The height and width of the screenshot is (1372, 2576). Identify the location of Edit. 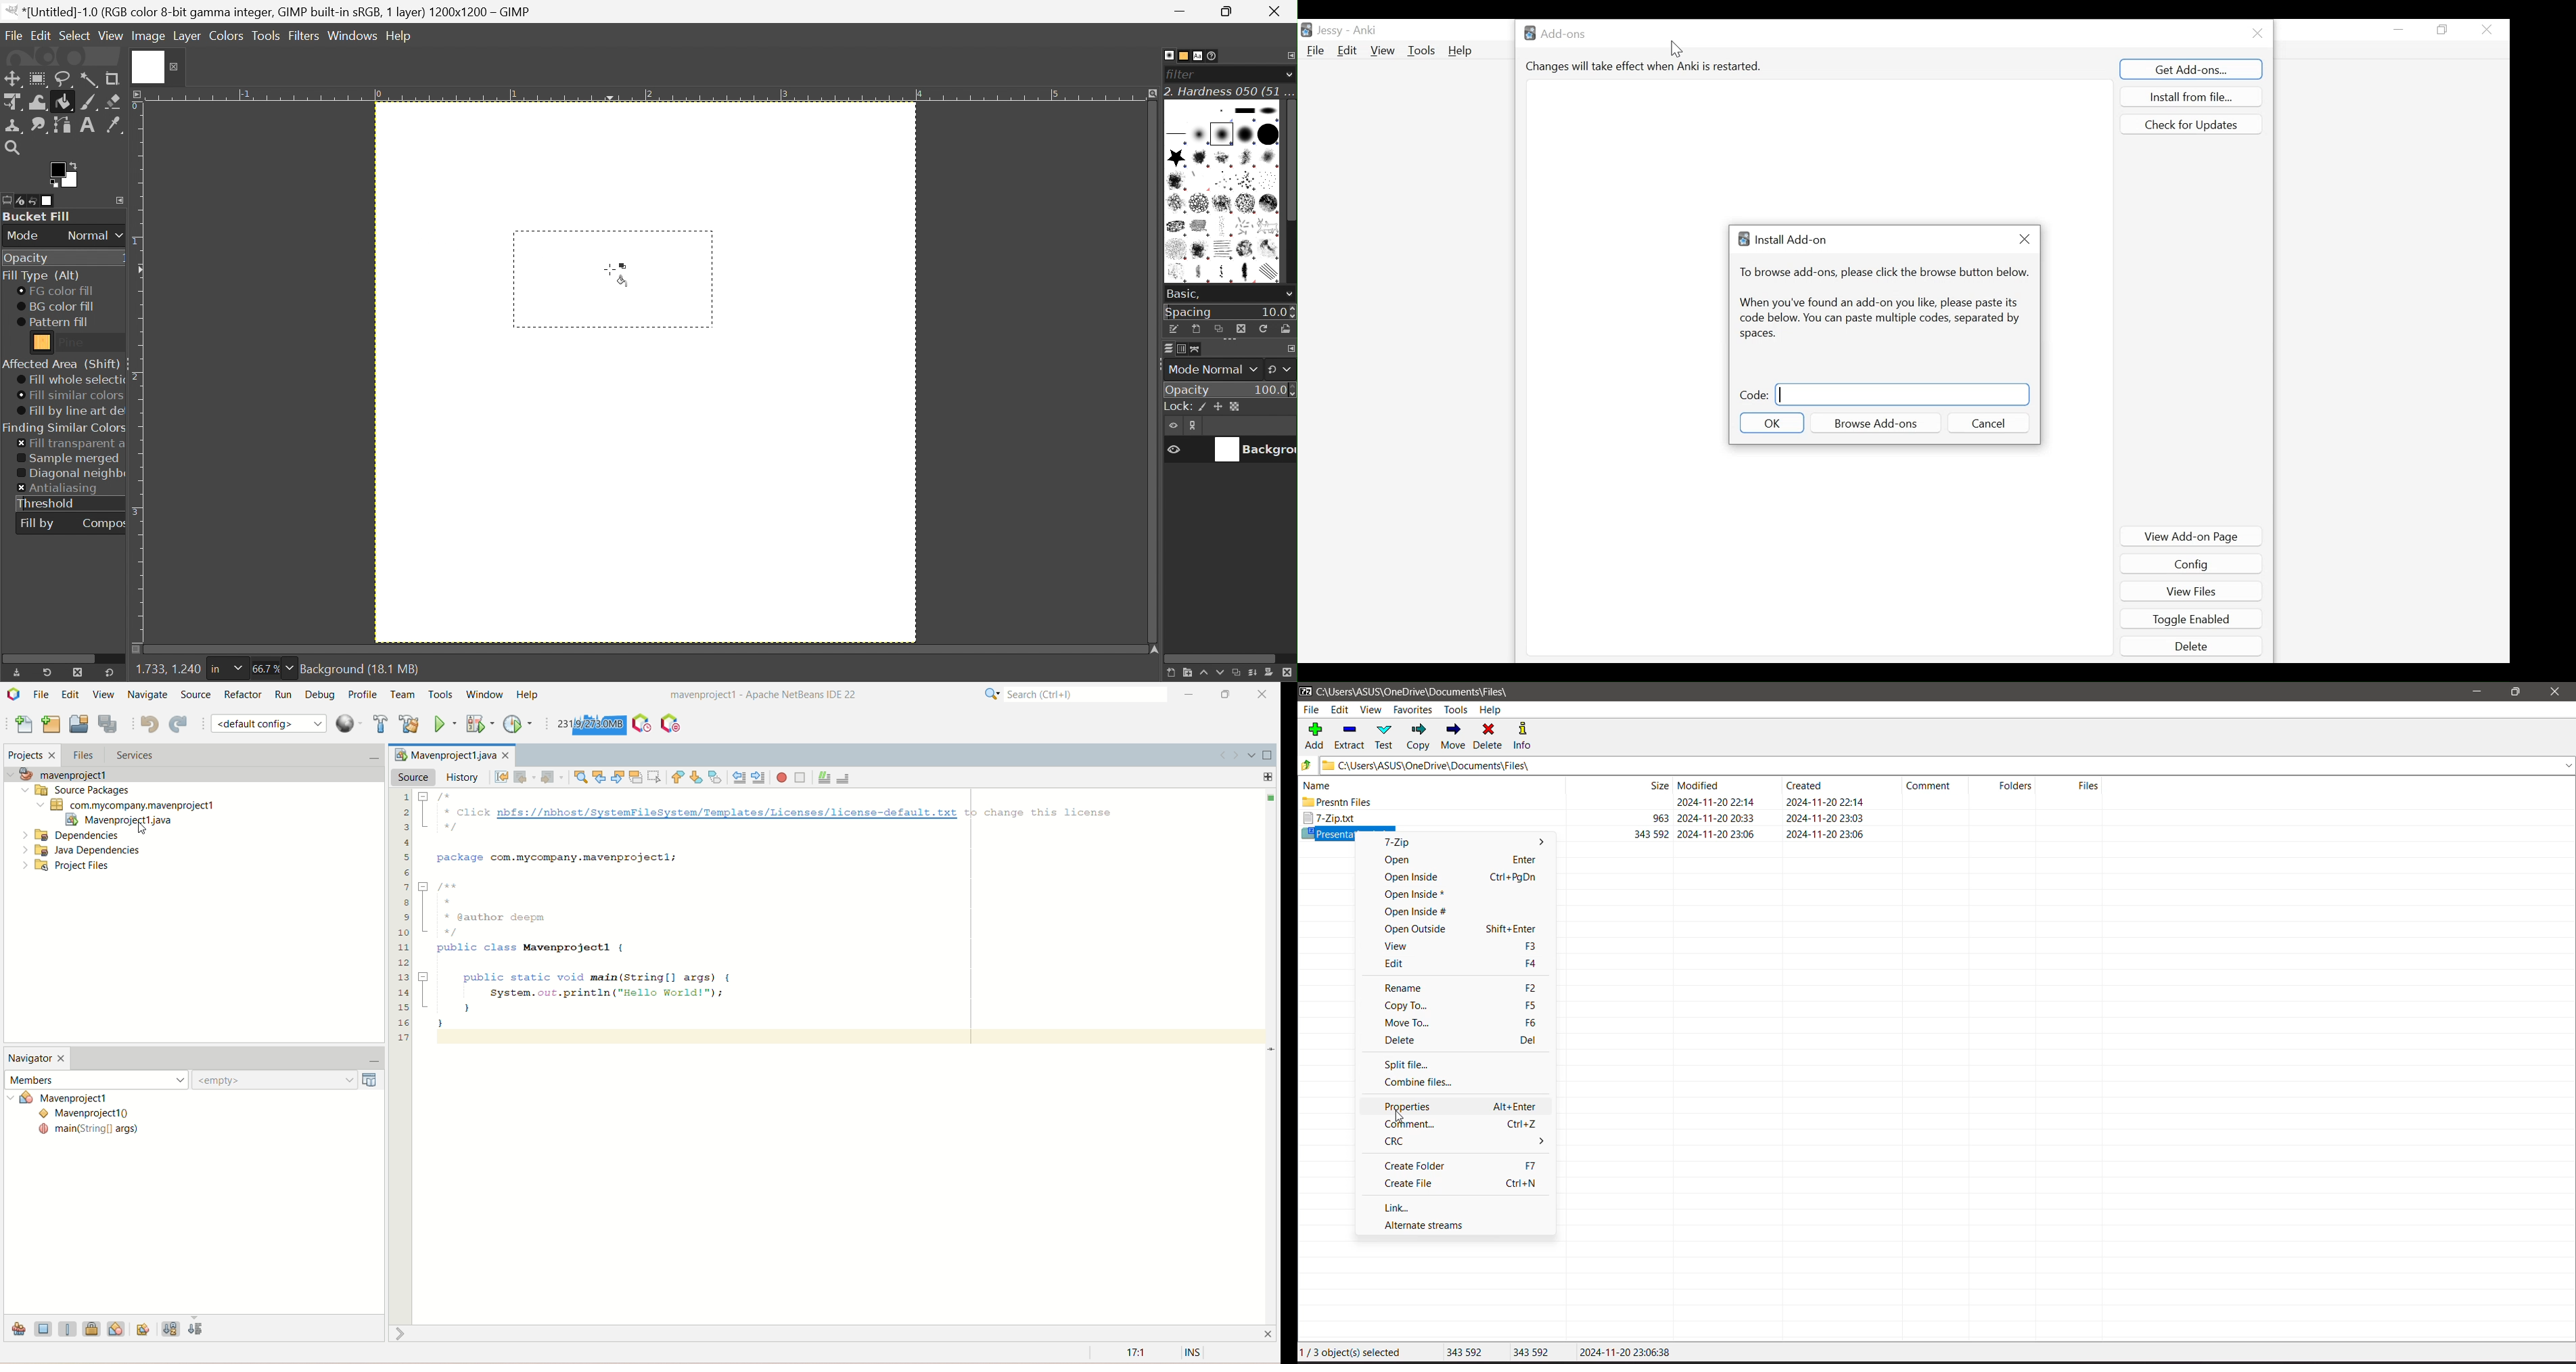
(41, 35).